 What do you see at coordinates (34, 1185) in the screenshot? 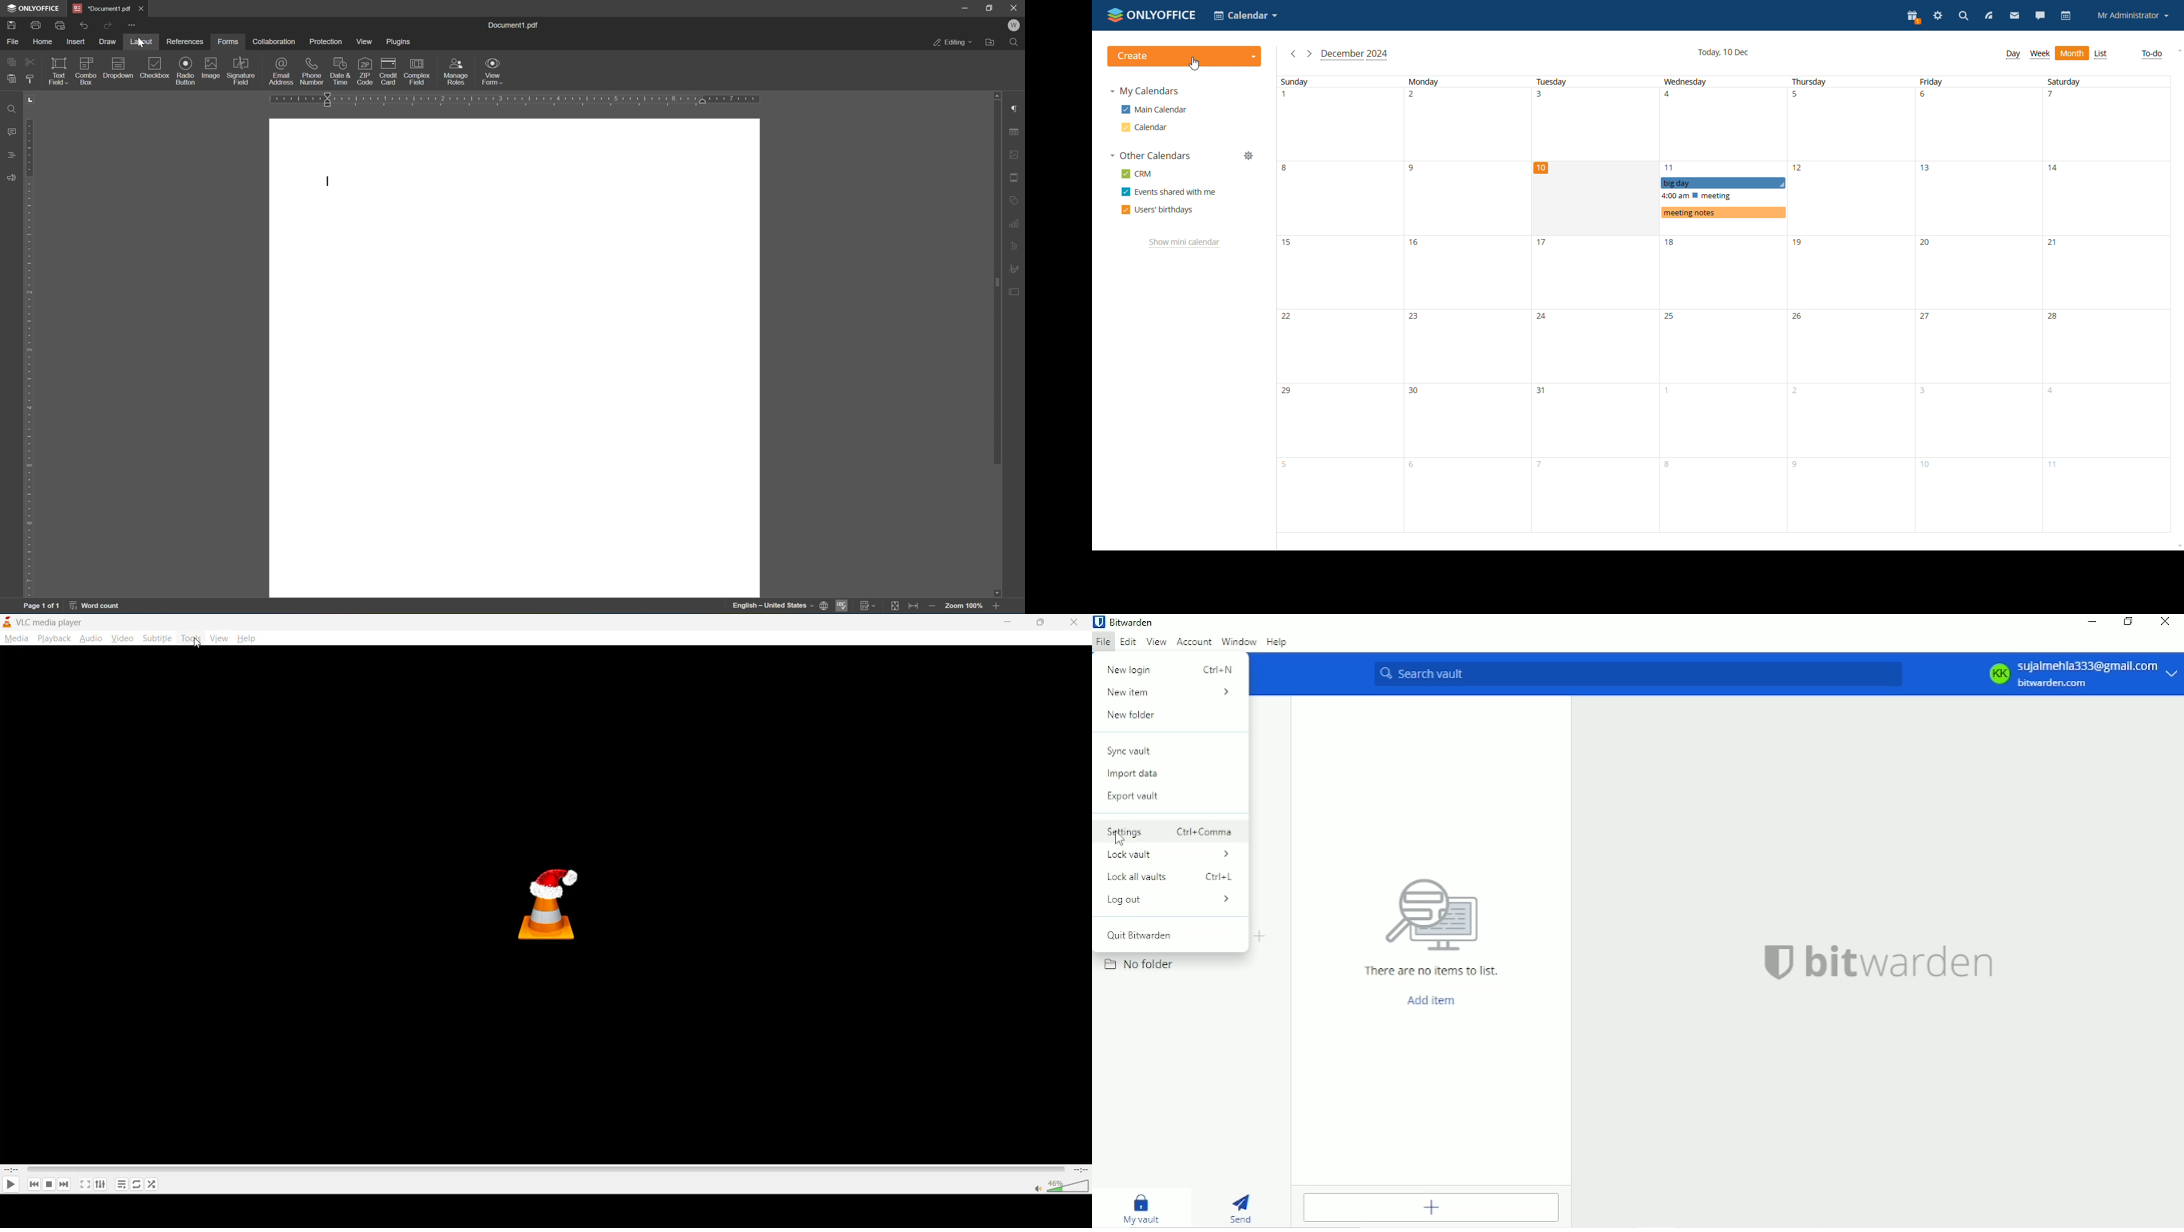
I see `previous` at bounding box center [34, 1185].